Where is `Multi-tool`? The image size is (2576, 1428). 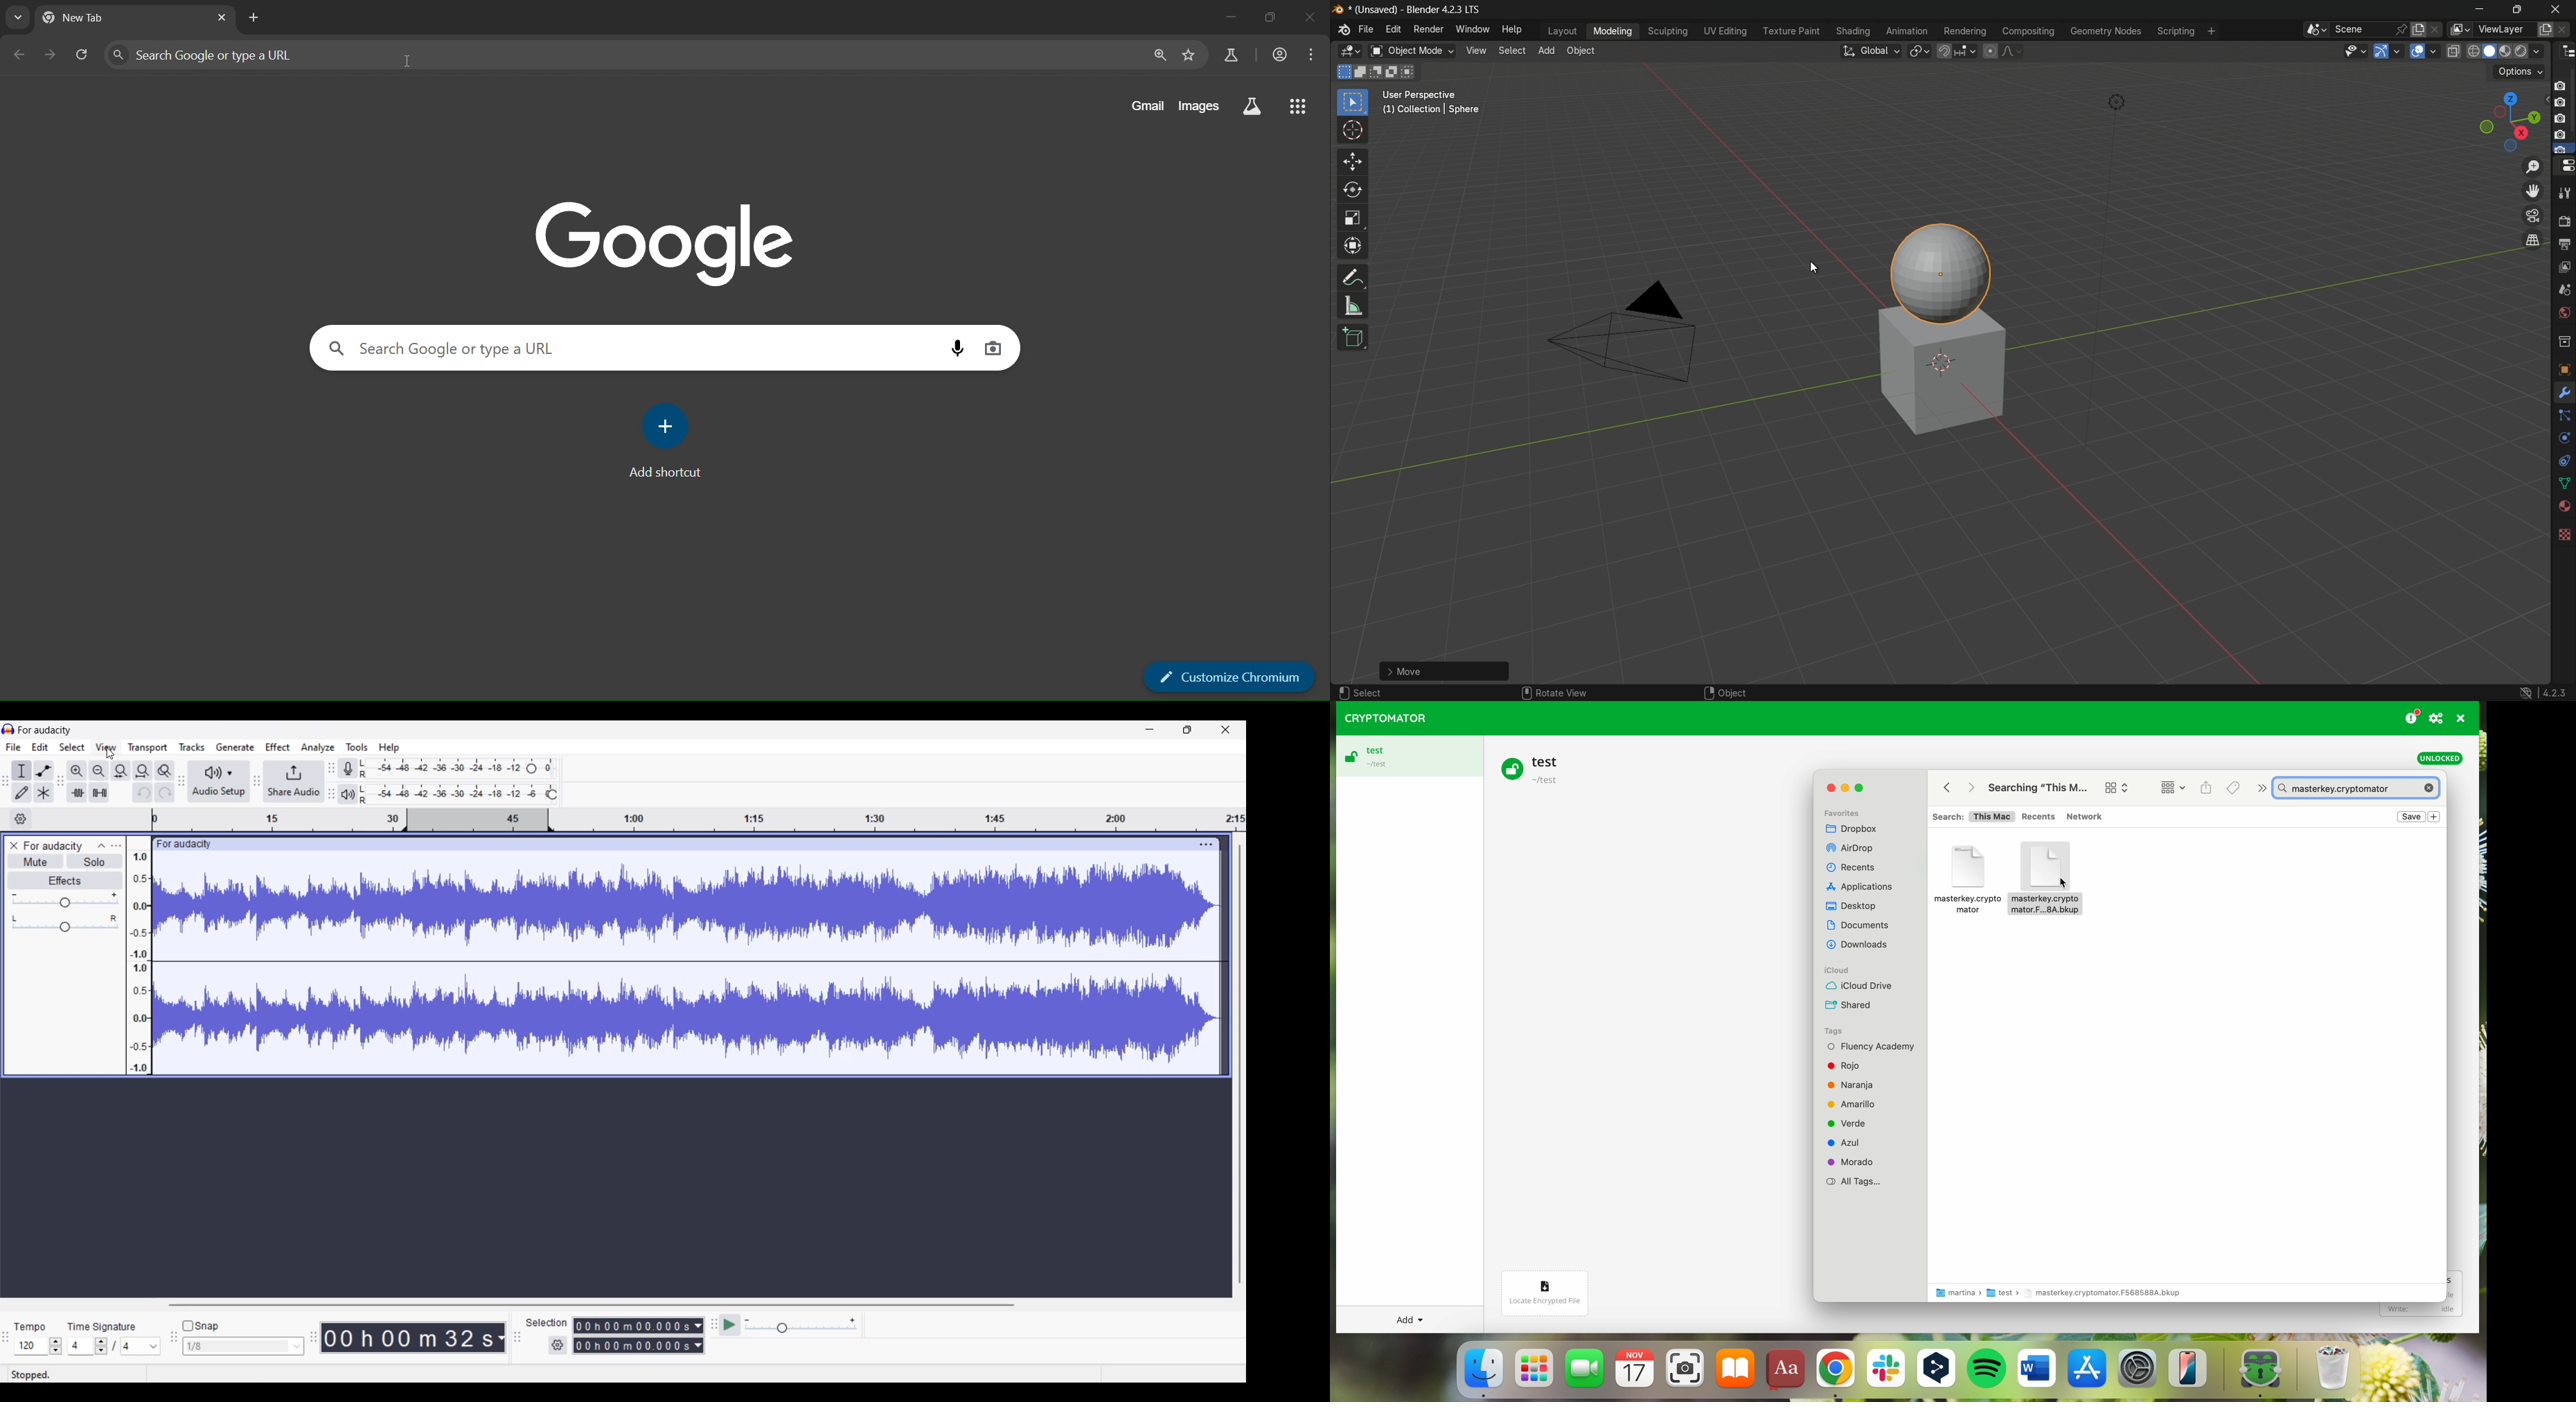 Multi-tool is located at coordinates (43, 793).